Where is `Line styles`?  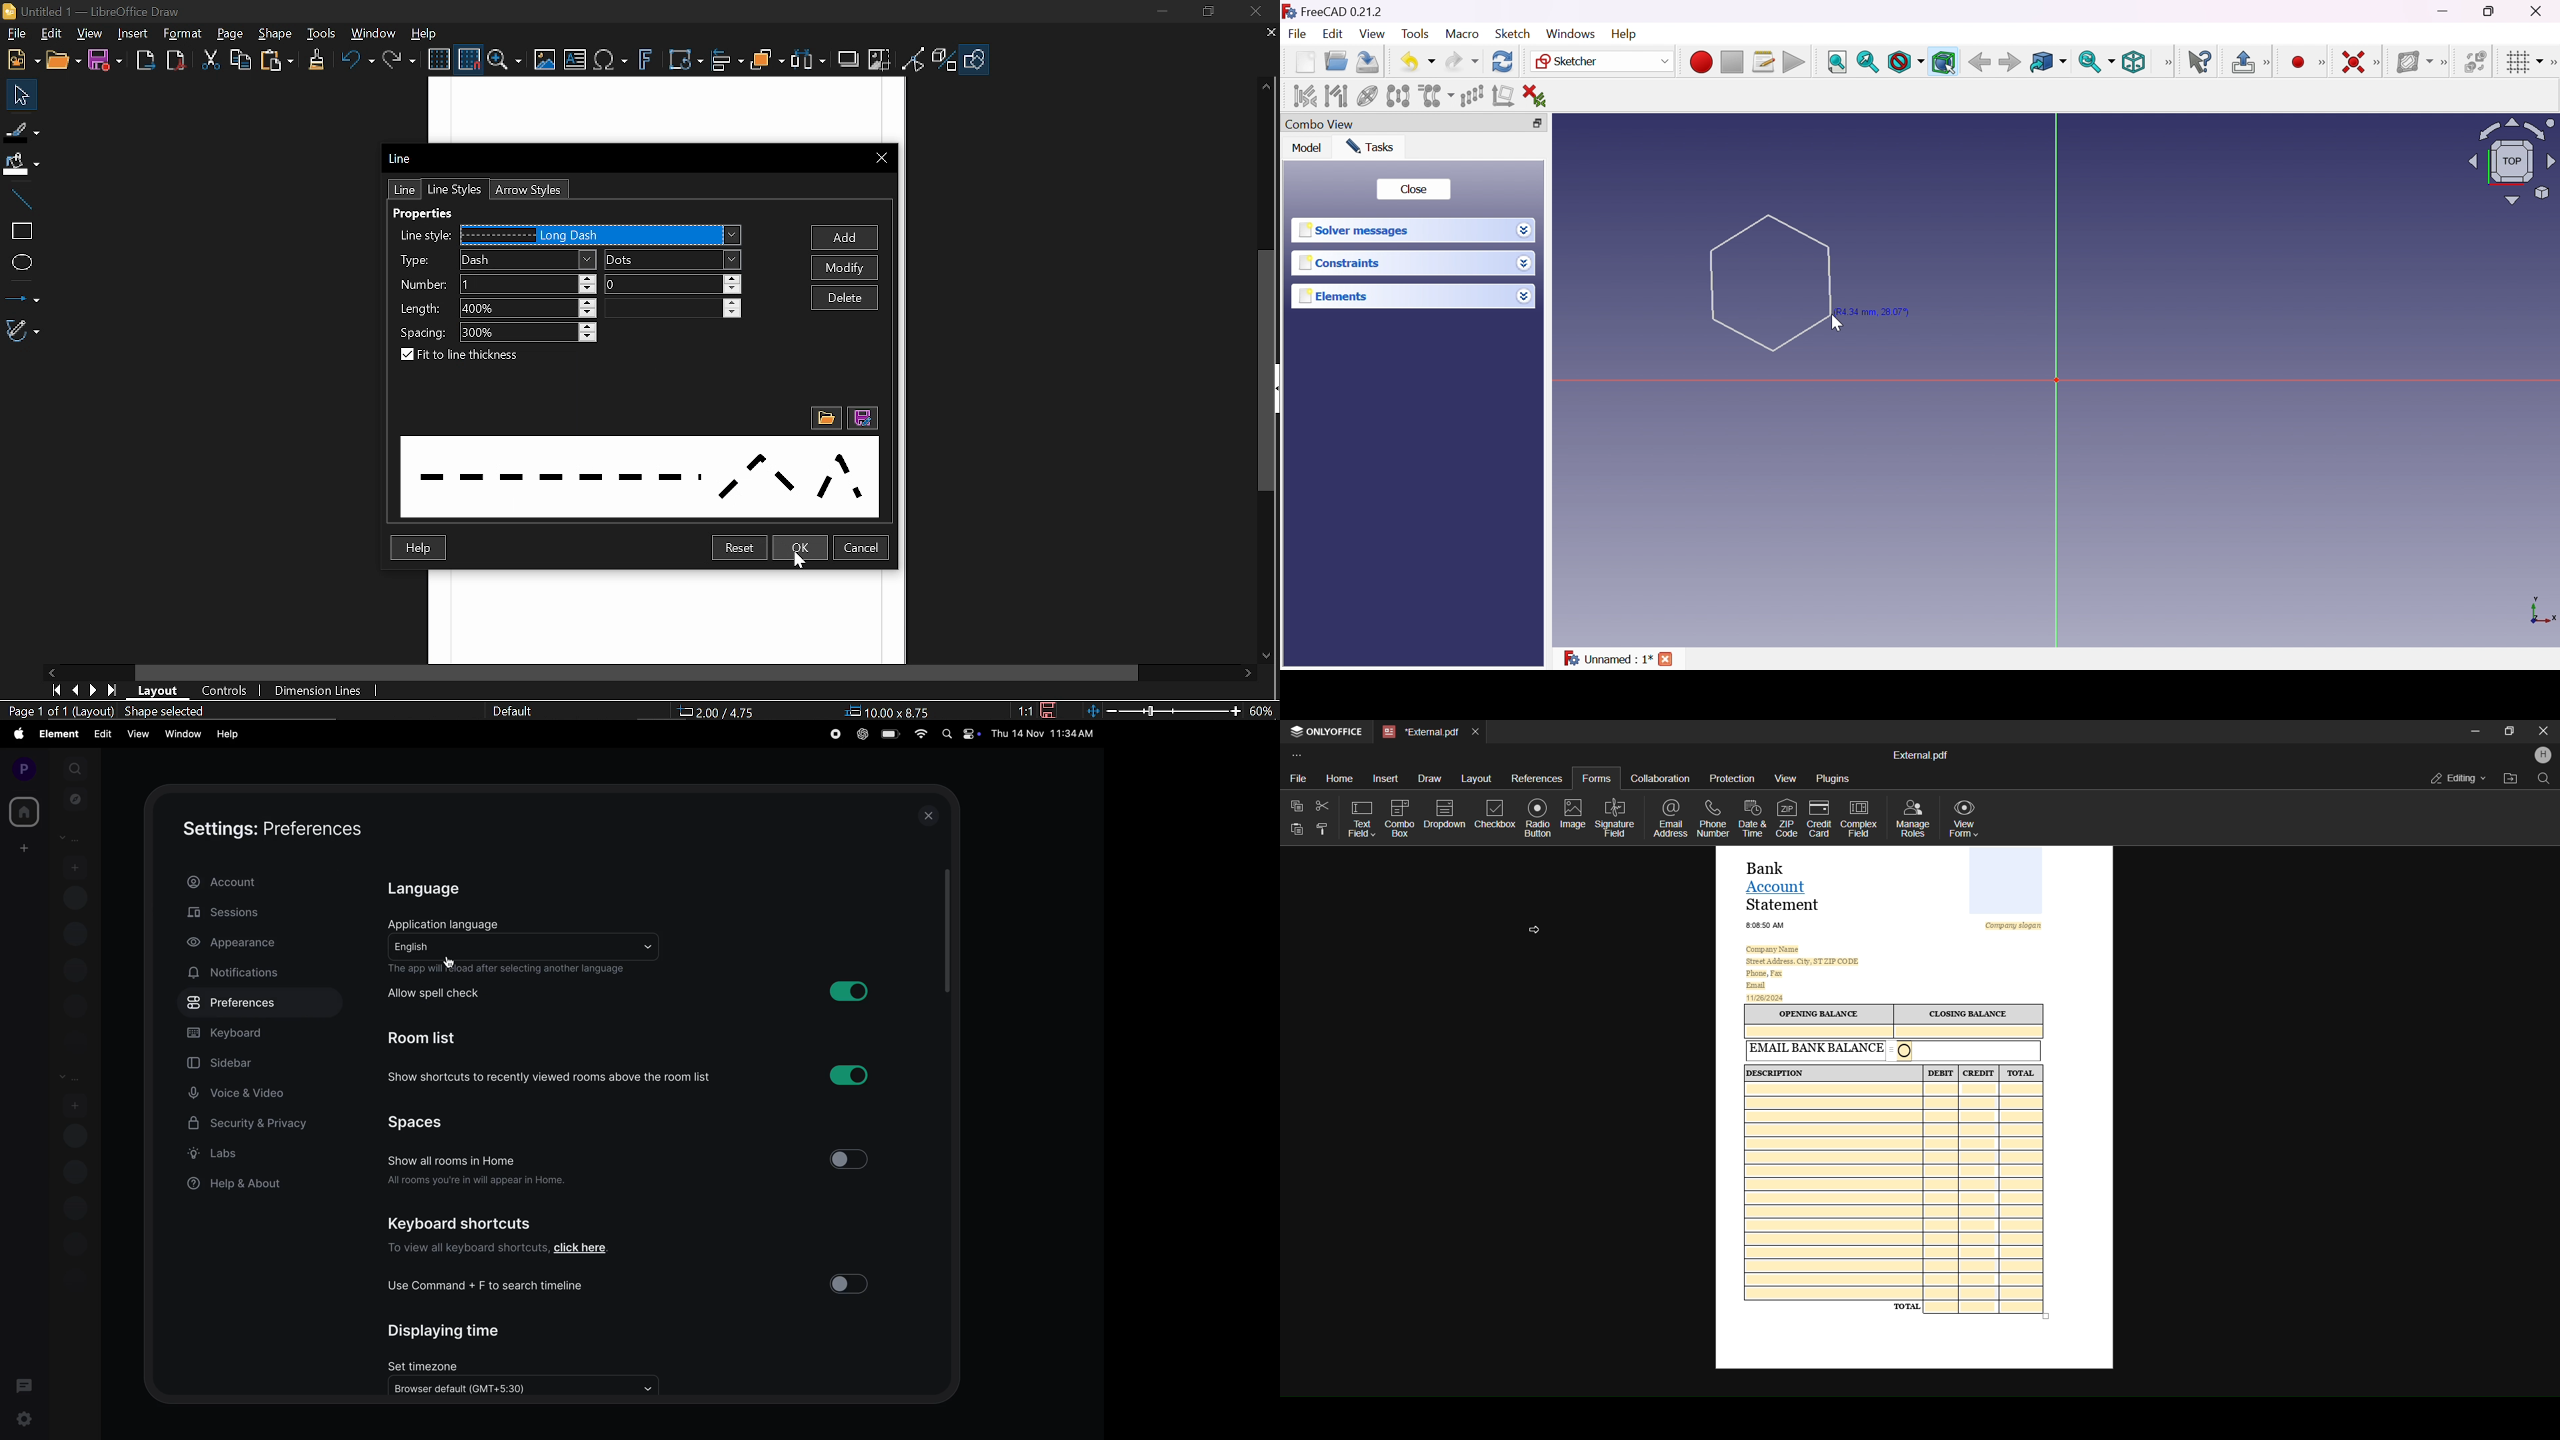
Line styles is located at coordinates (601, 236).